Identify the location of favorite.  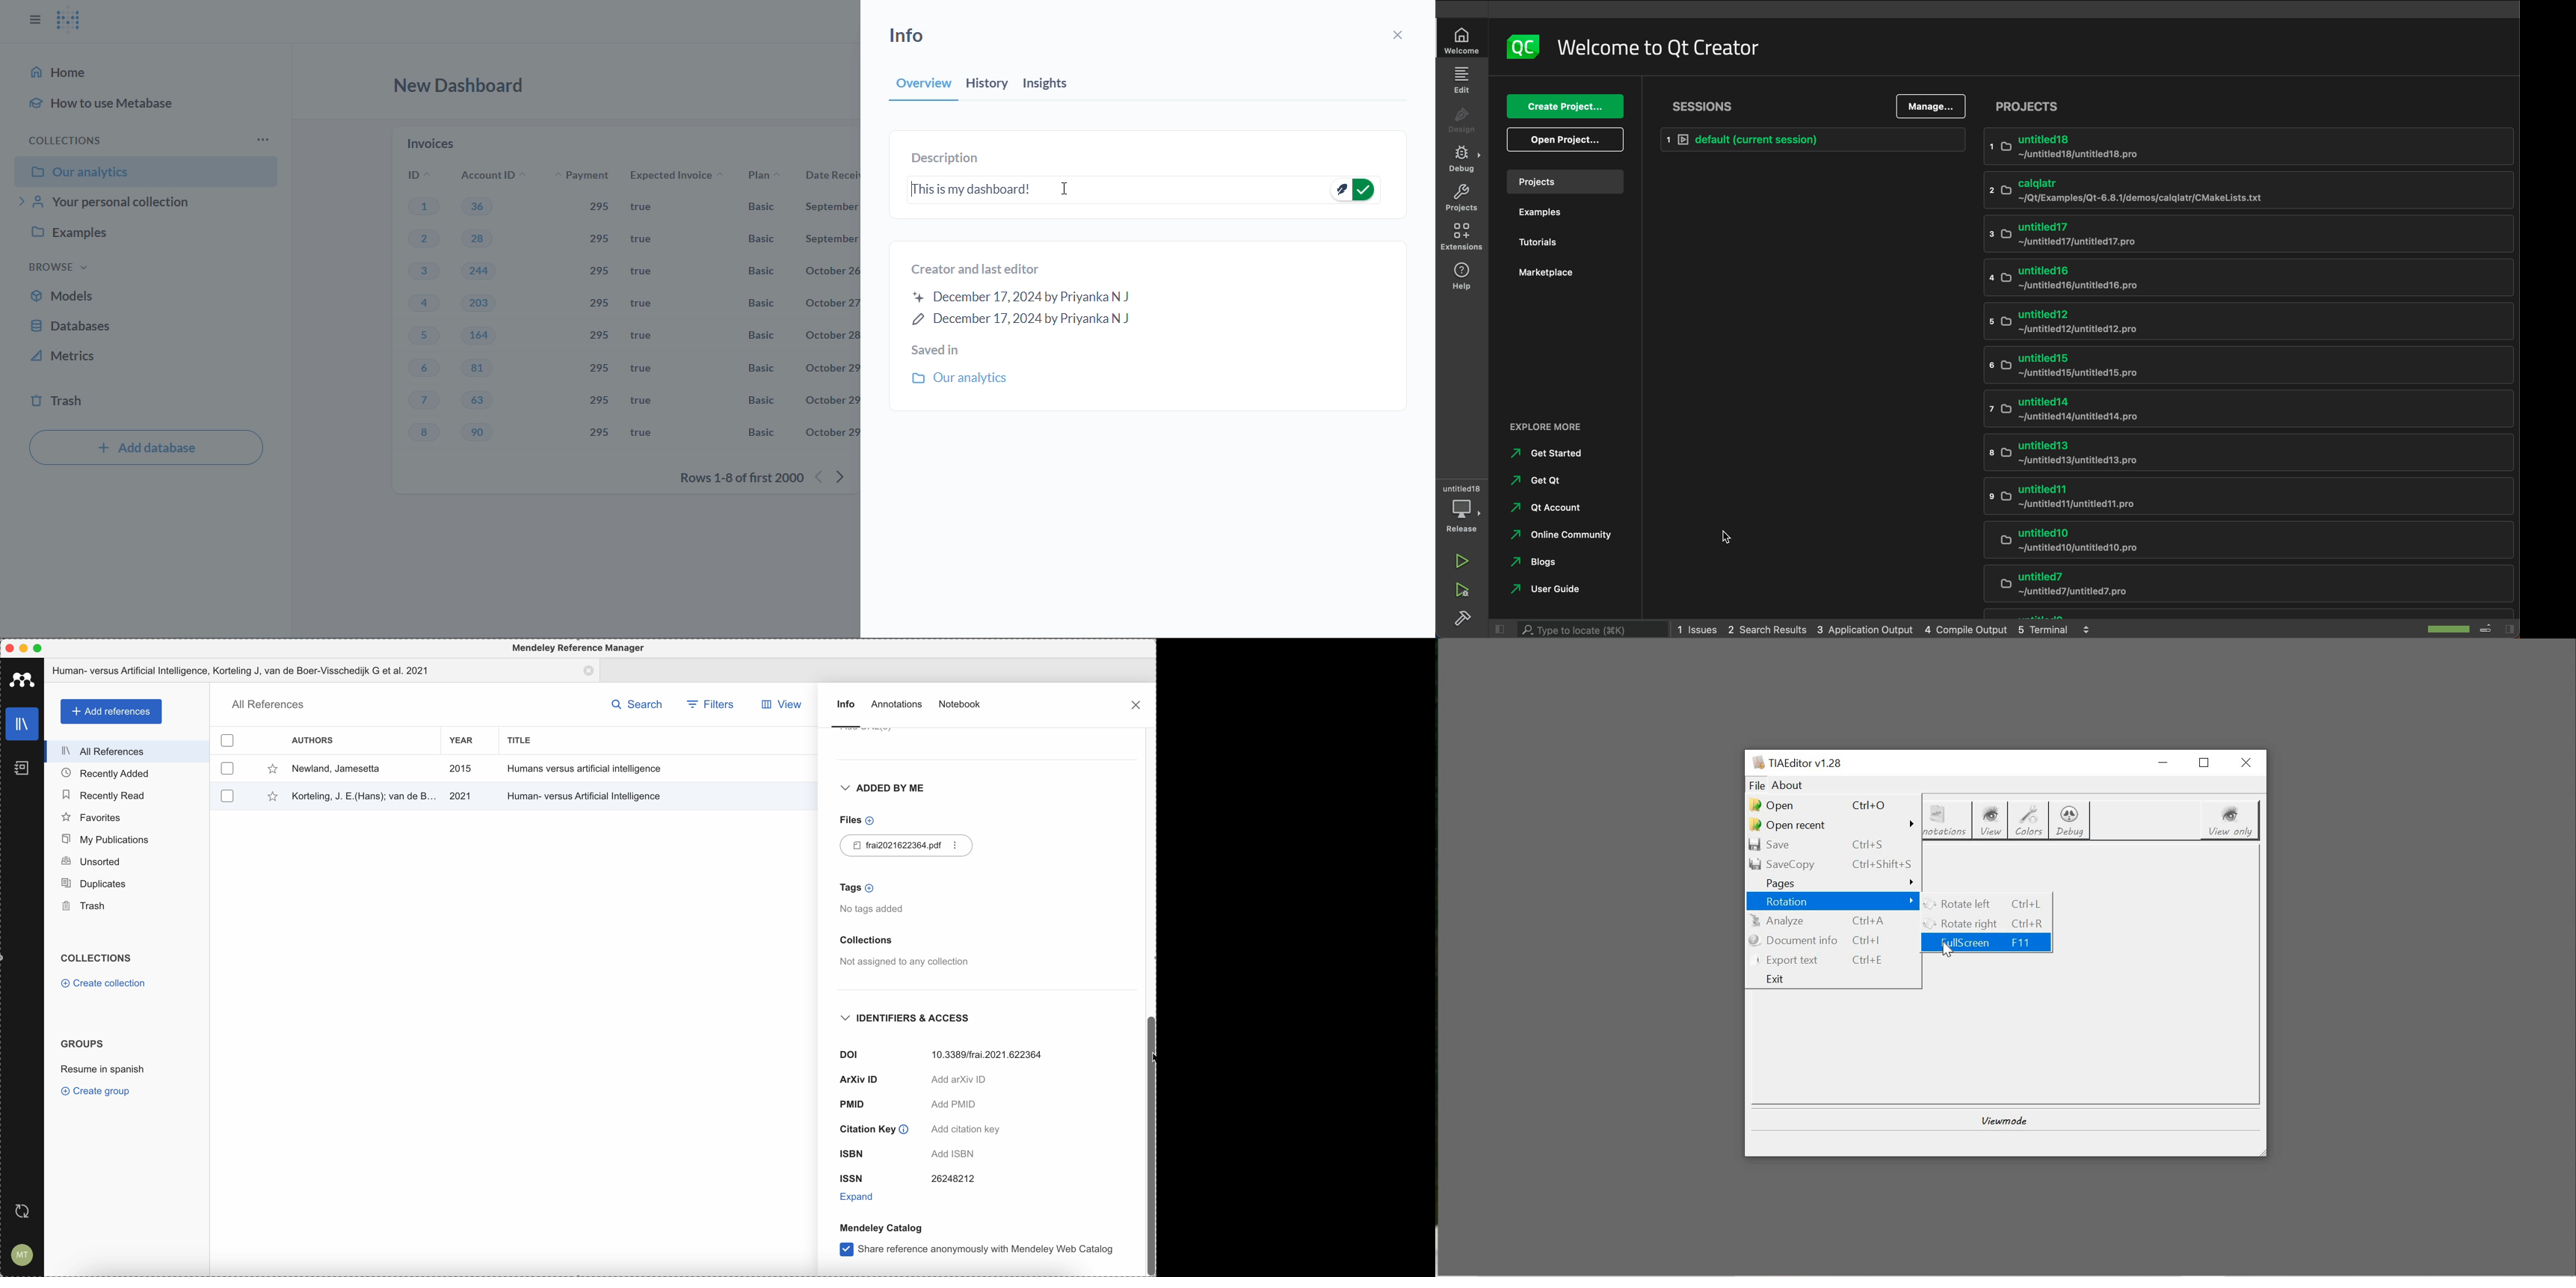
(271, 769).